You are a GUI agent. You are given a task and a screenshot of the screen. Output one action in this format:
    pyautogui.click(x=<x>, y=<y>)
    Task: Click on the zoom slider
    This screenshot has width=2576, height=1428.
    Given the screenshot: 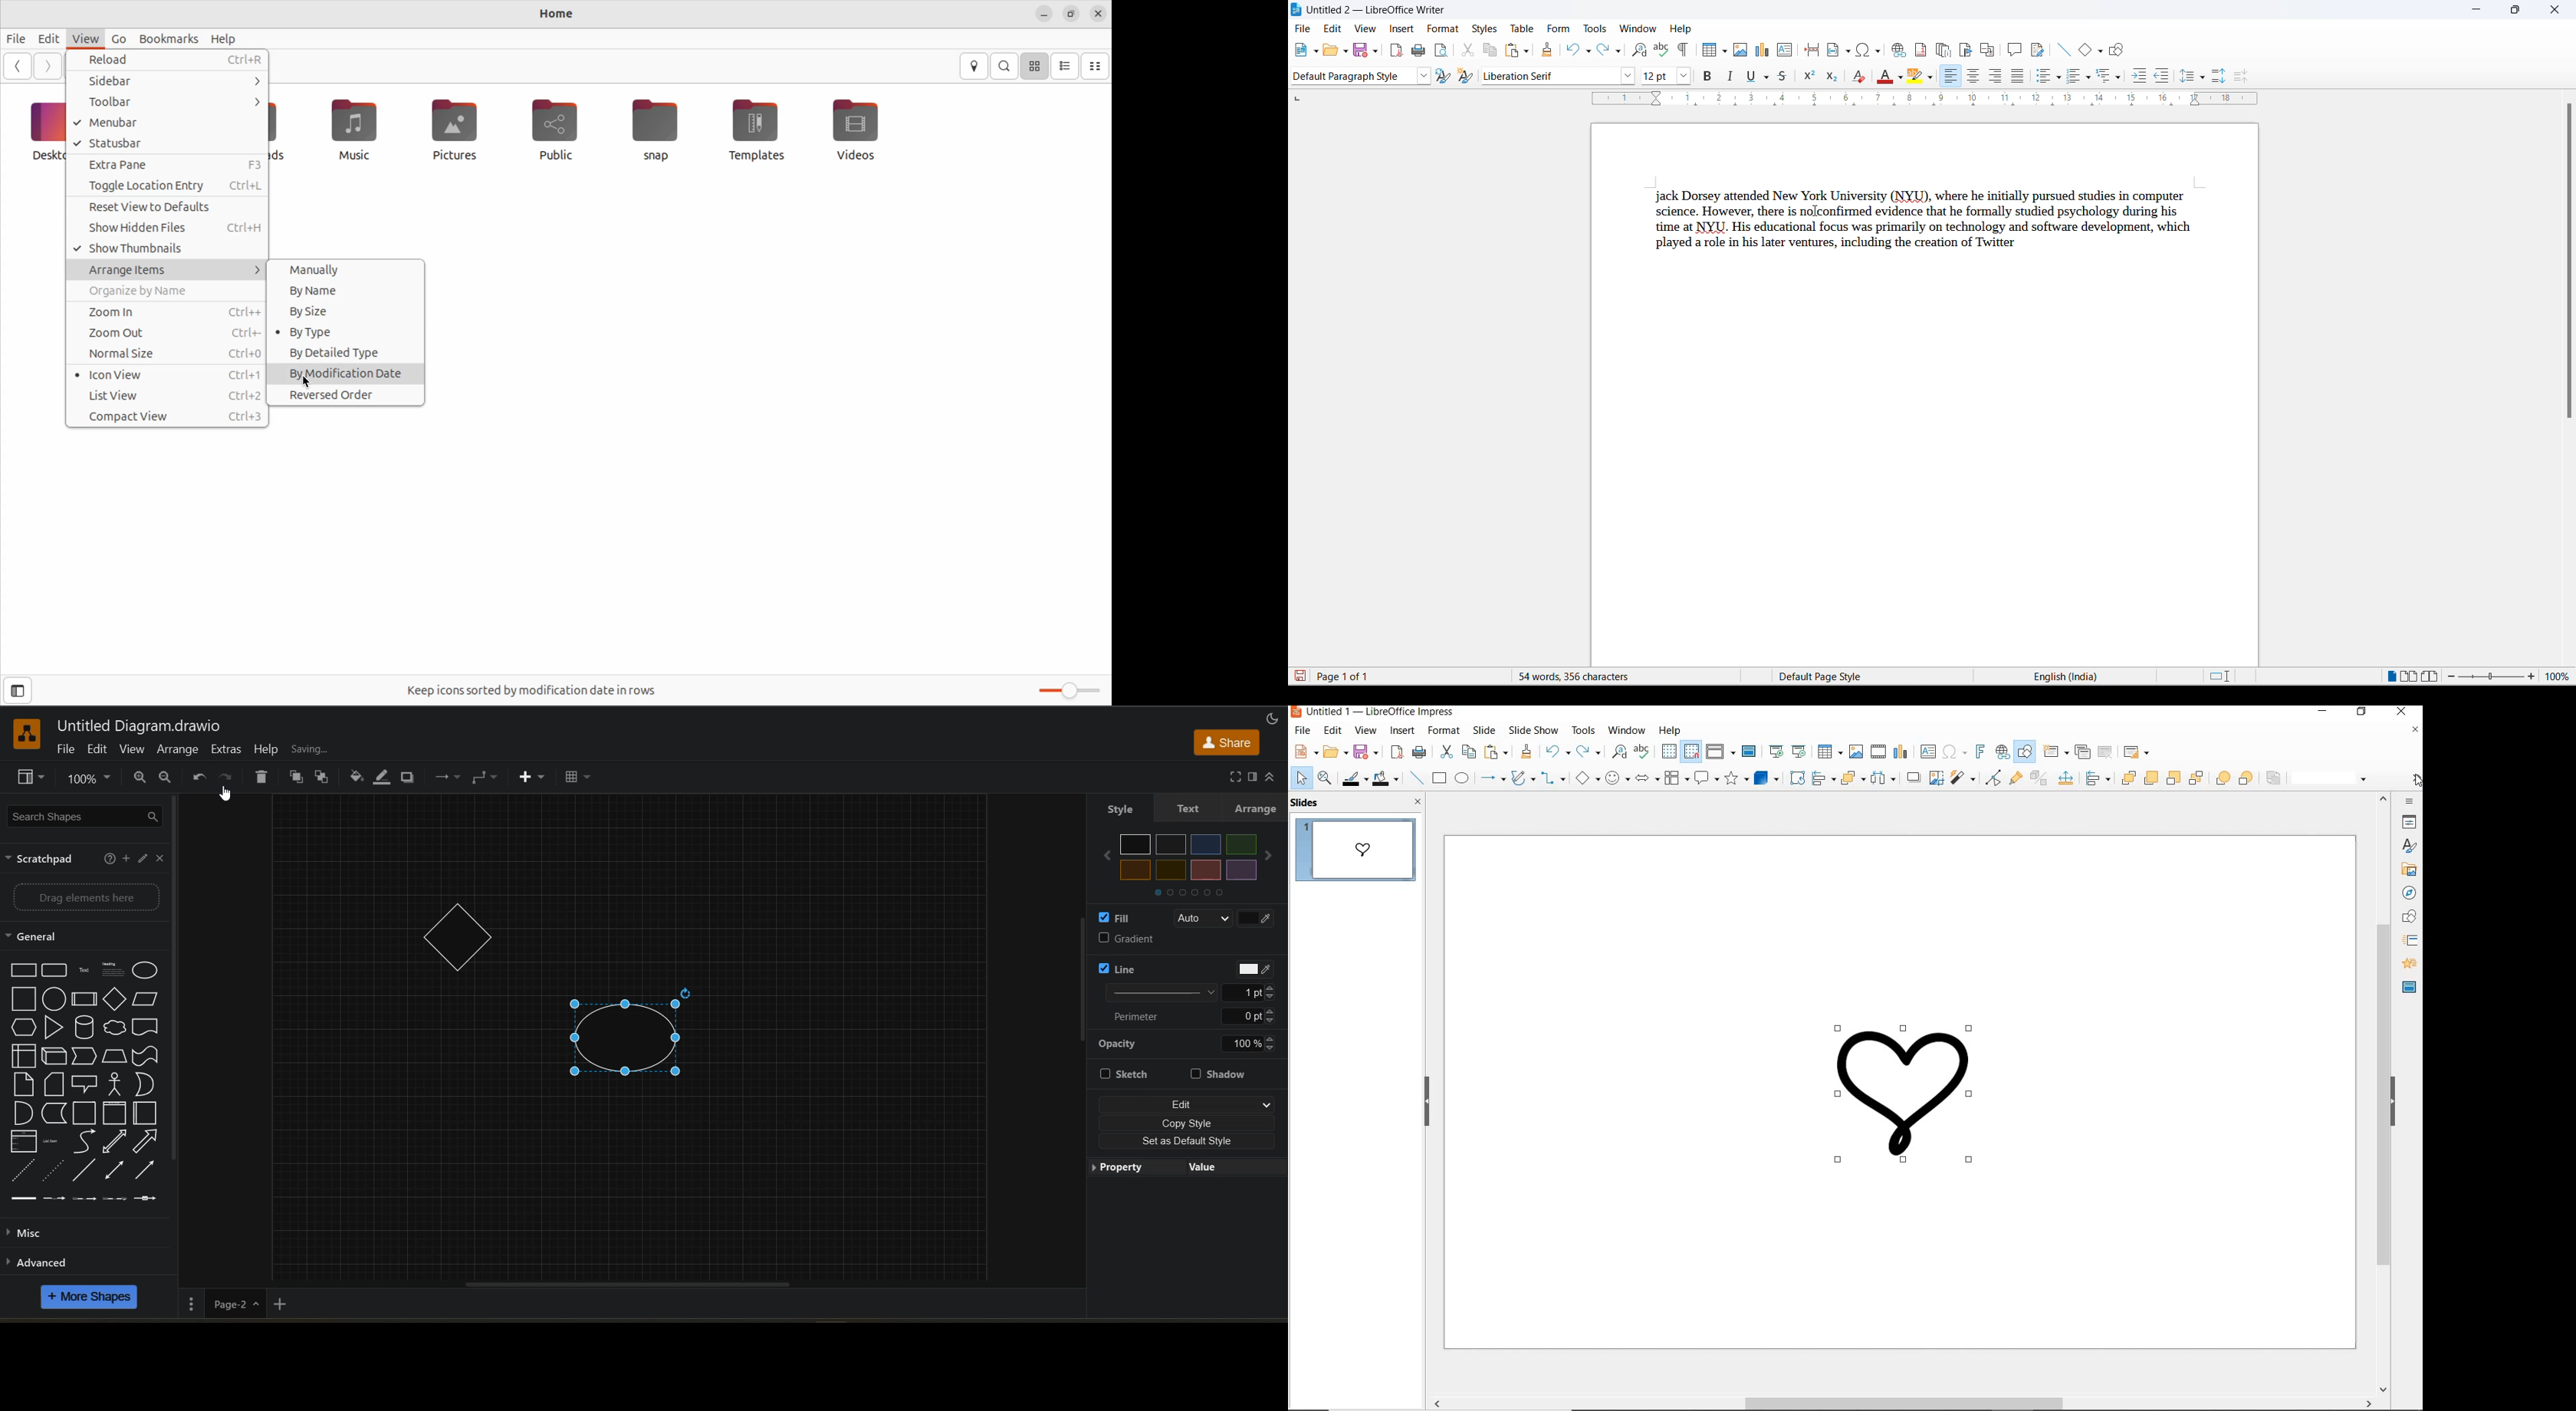 What is the action you would take?
    pyautogui.click(x=2493, y=677)
    